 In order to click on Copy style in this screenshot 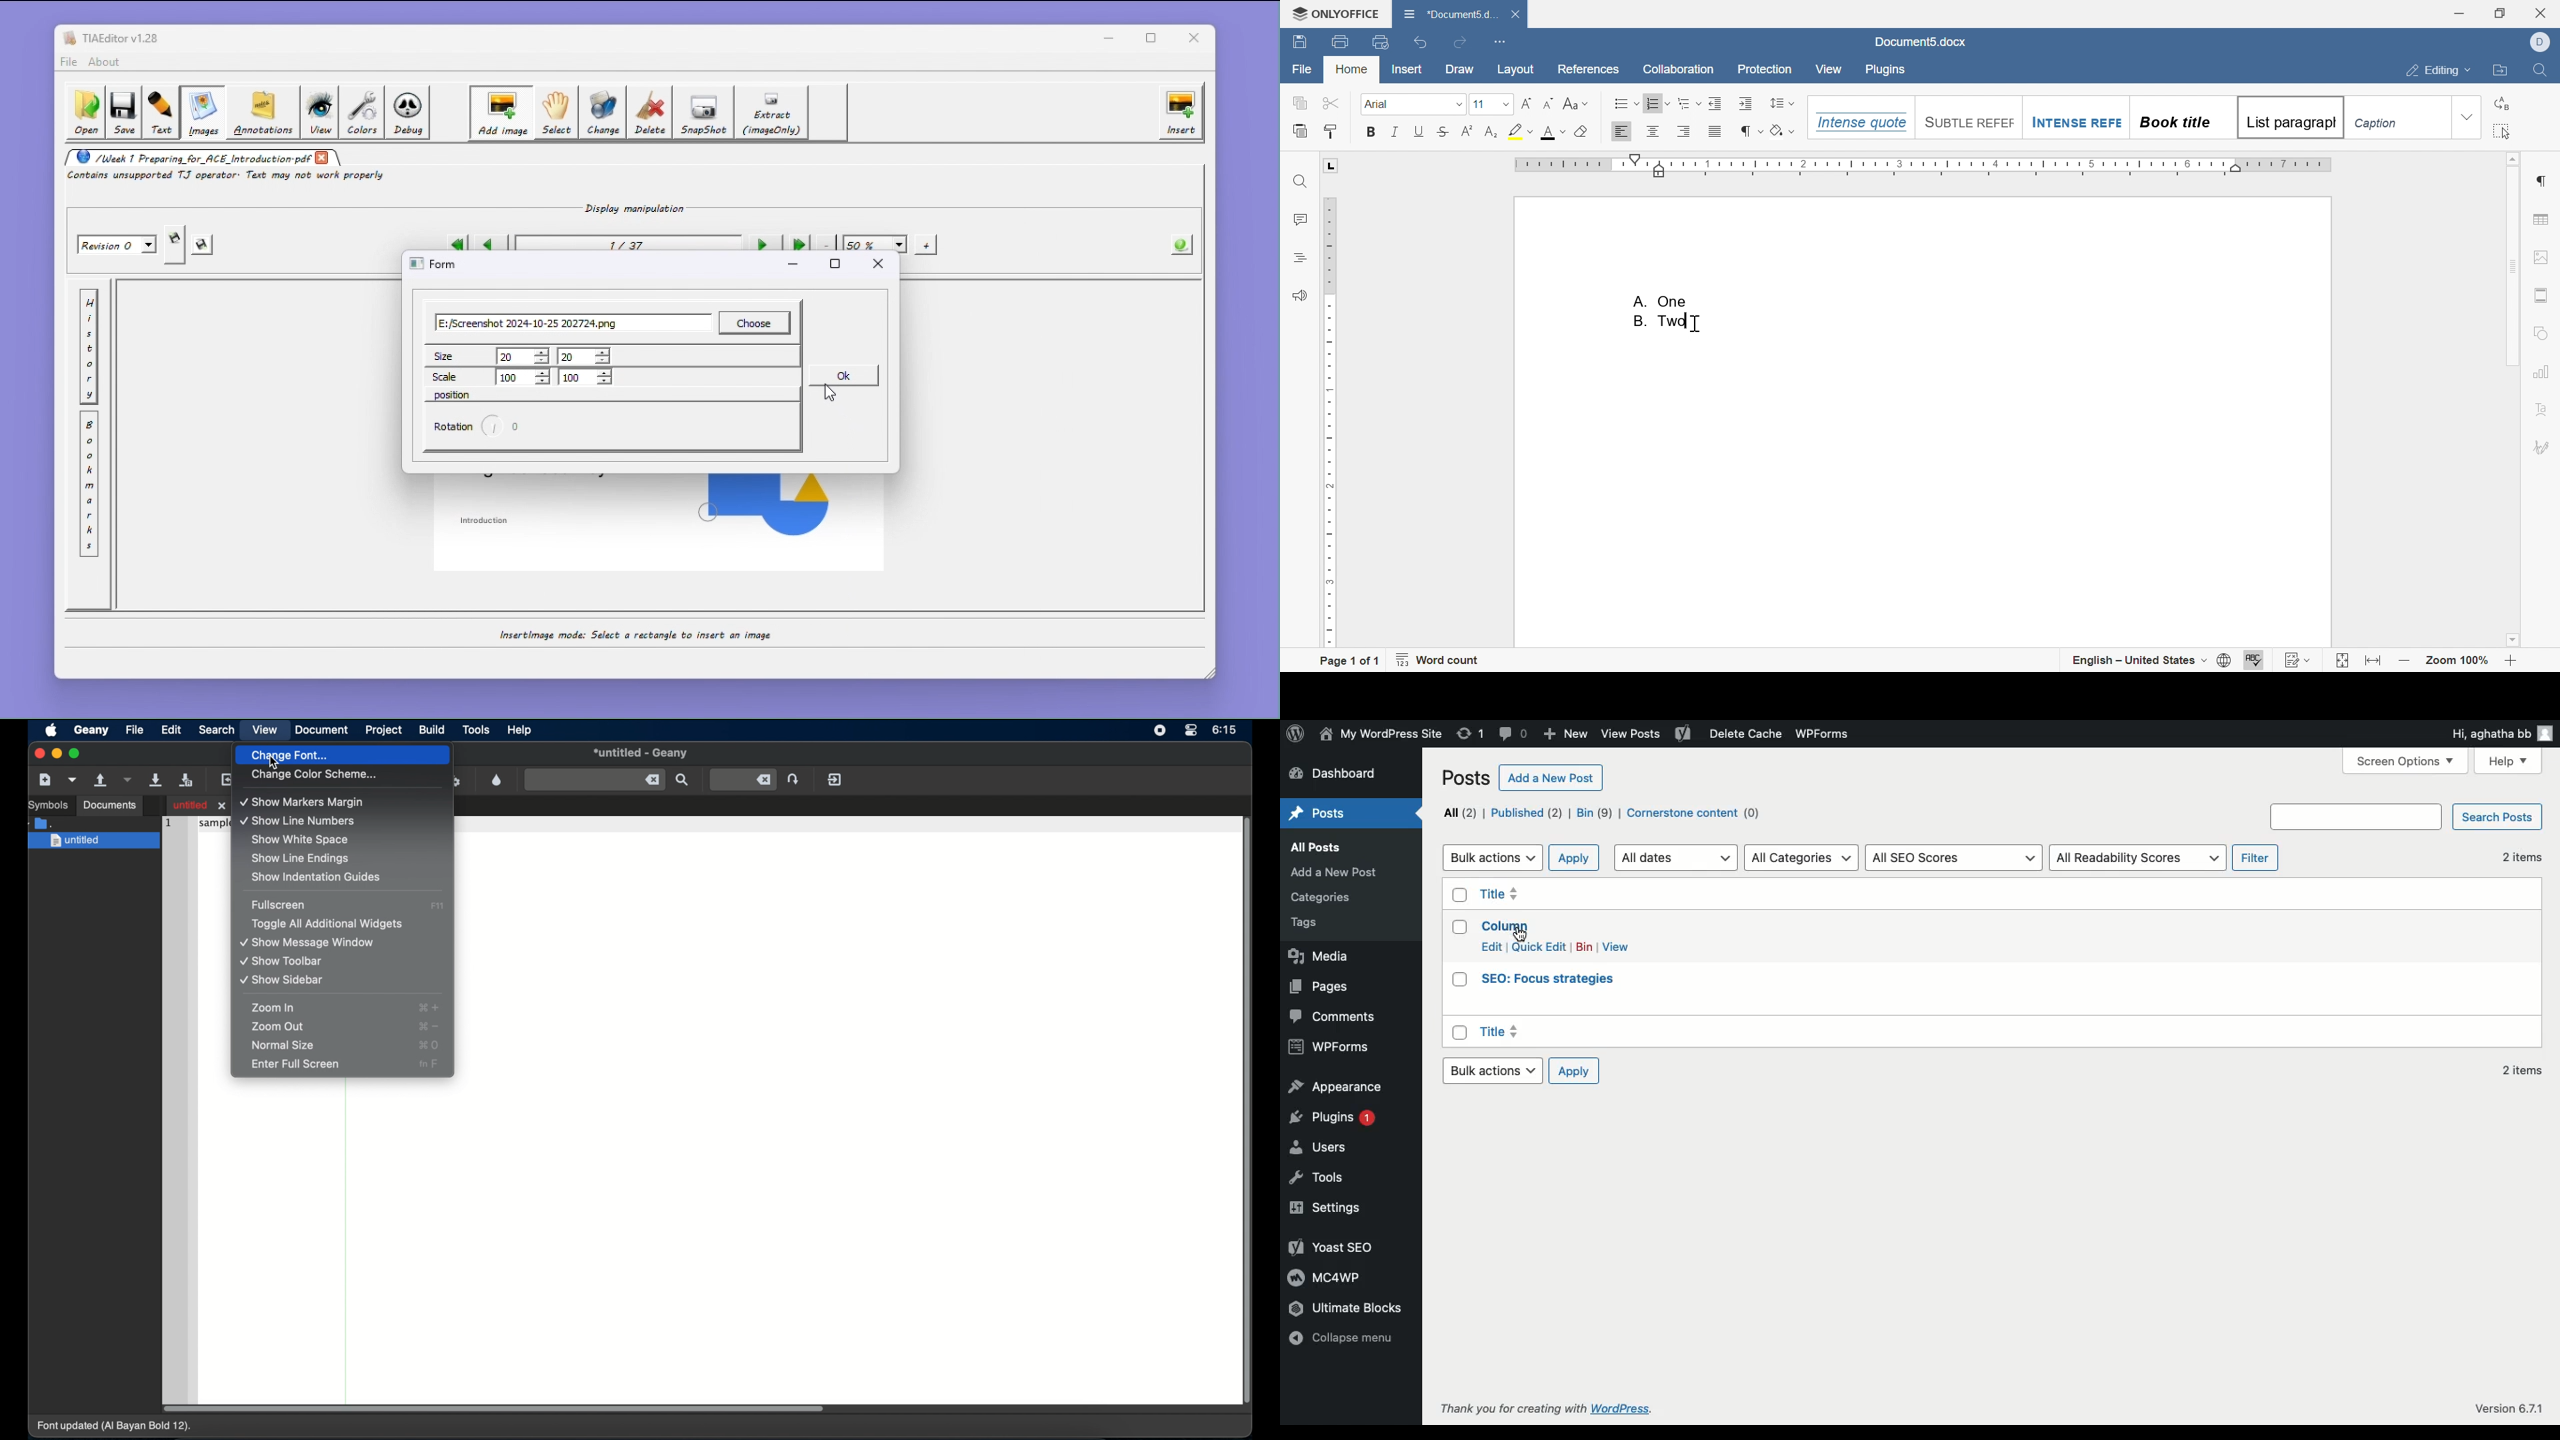, I will do `click(1332, 131)`.